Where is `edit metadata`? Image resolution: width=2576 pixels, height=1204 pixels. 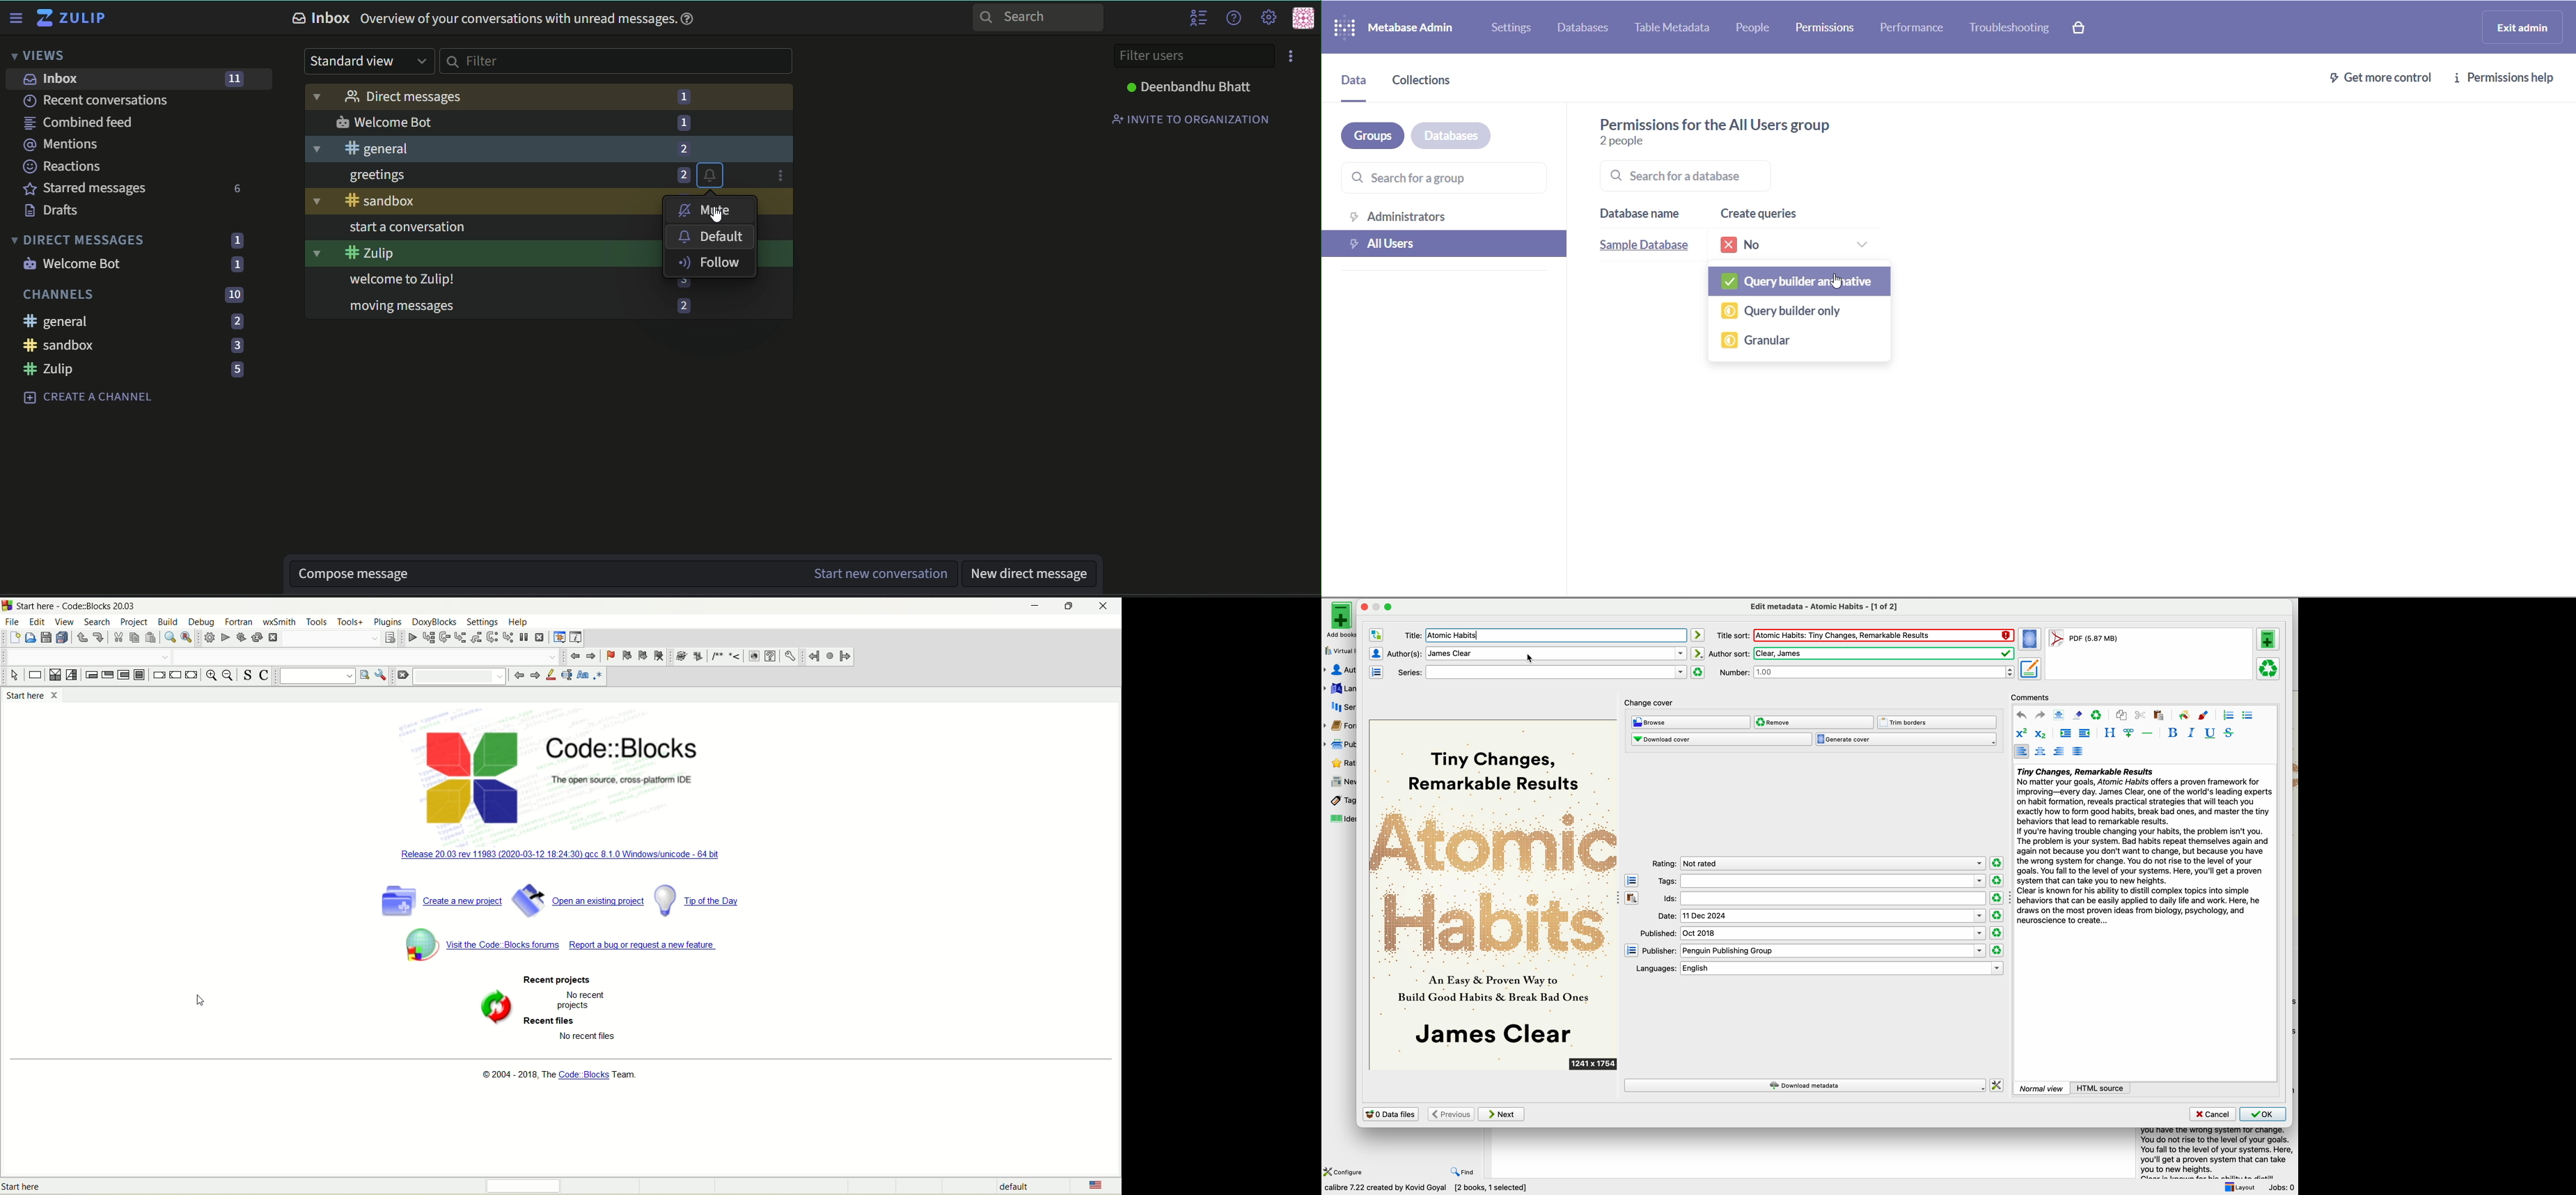 edit metadata is located at coordinates (1823, 607).